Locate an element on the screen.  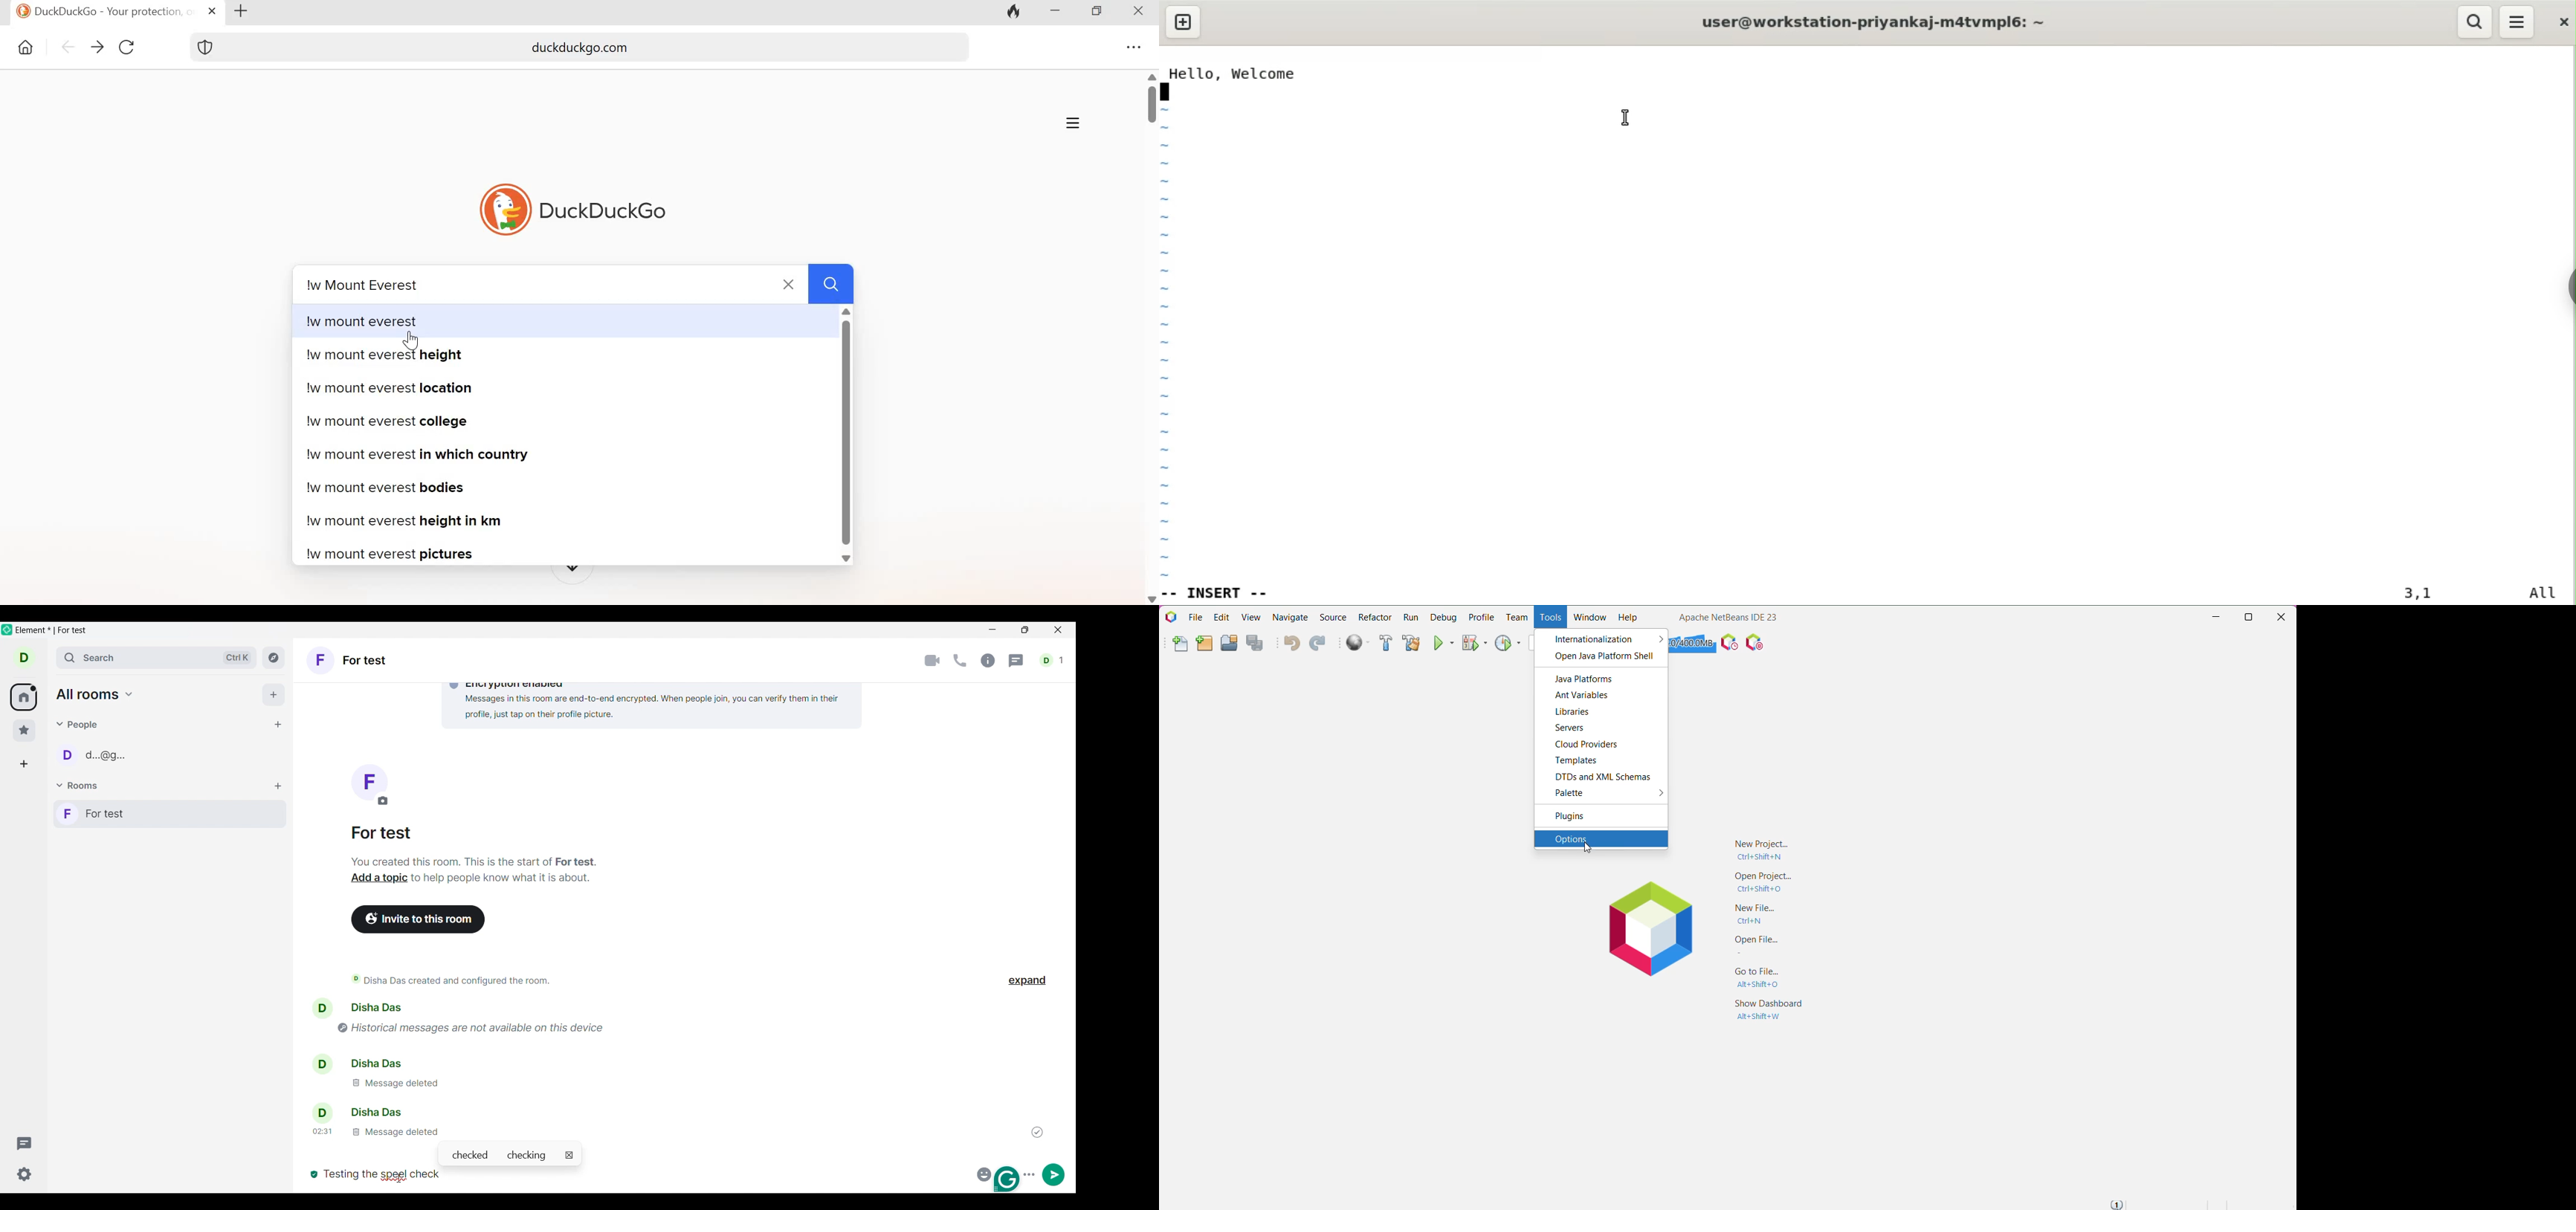
Favorites is located at coordinates (25, 730).